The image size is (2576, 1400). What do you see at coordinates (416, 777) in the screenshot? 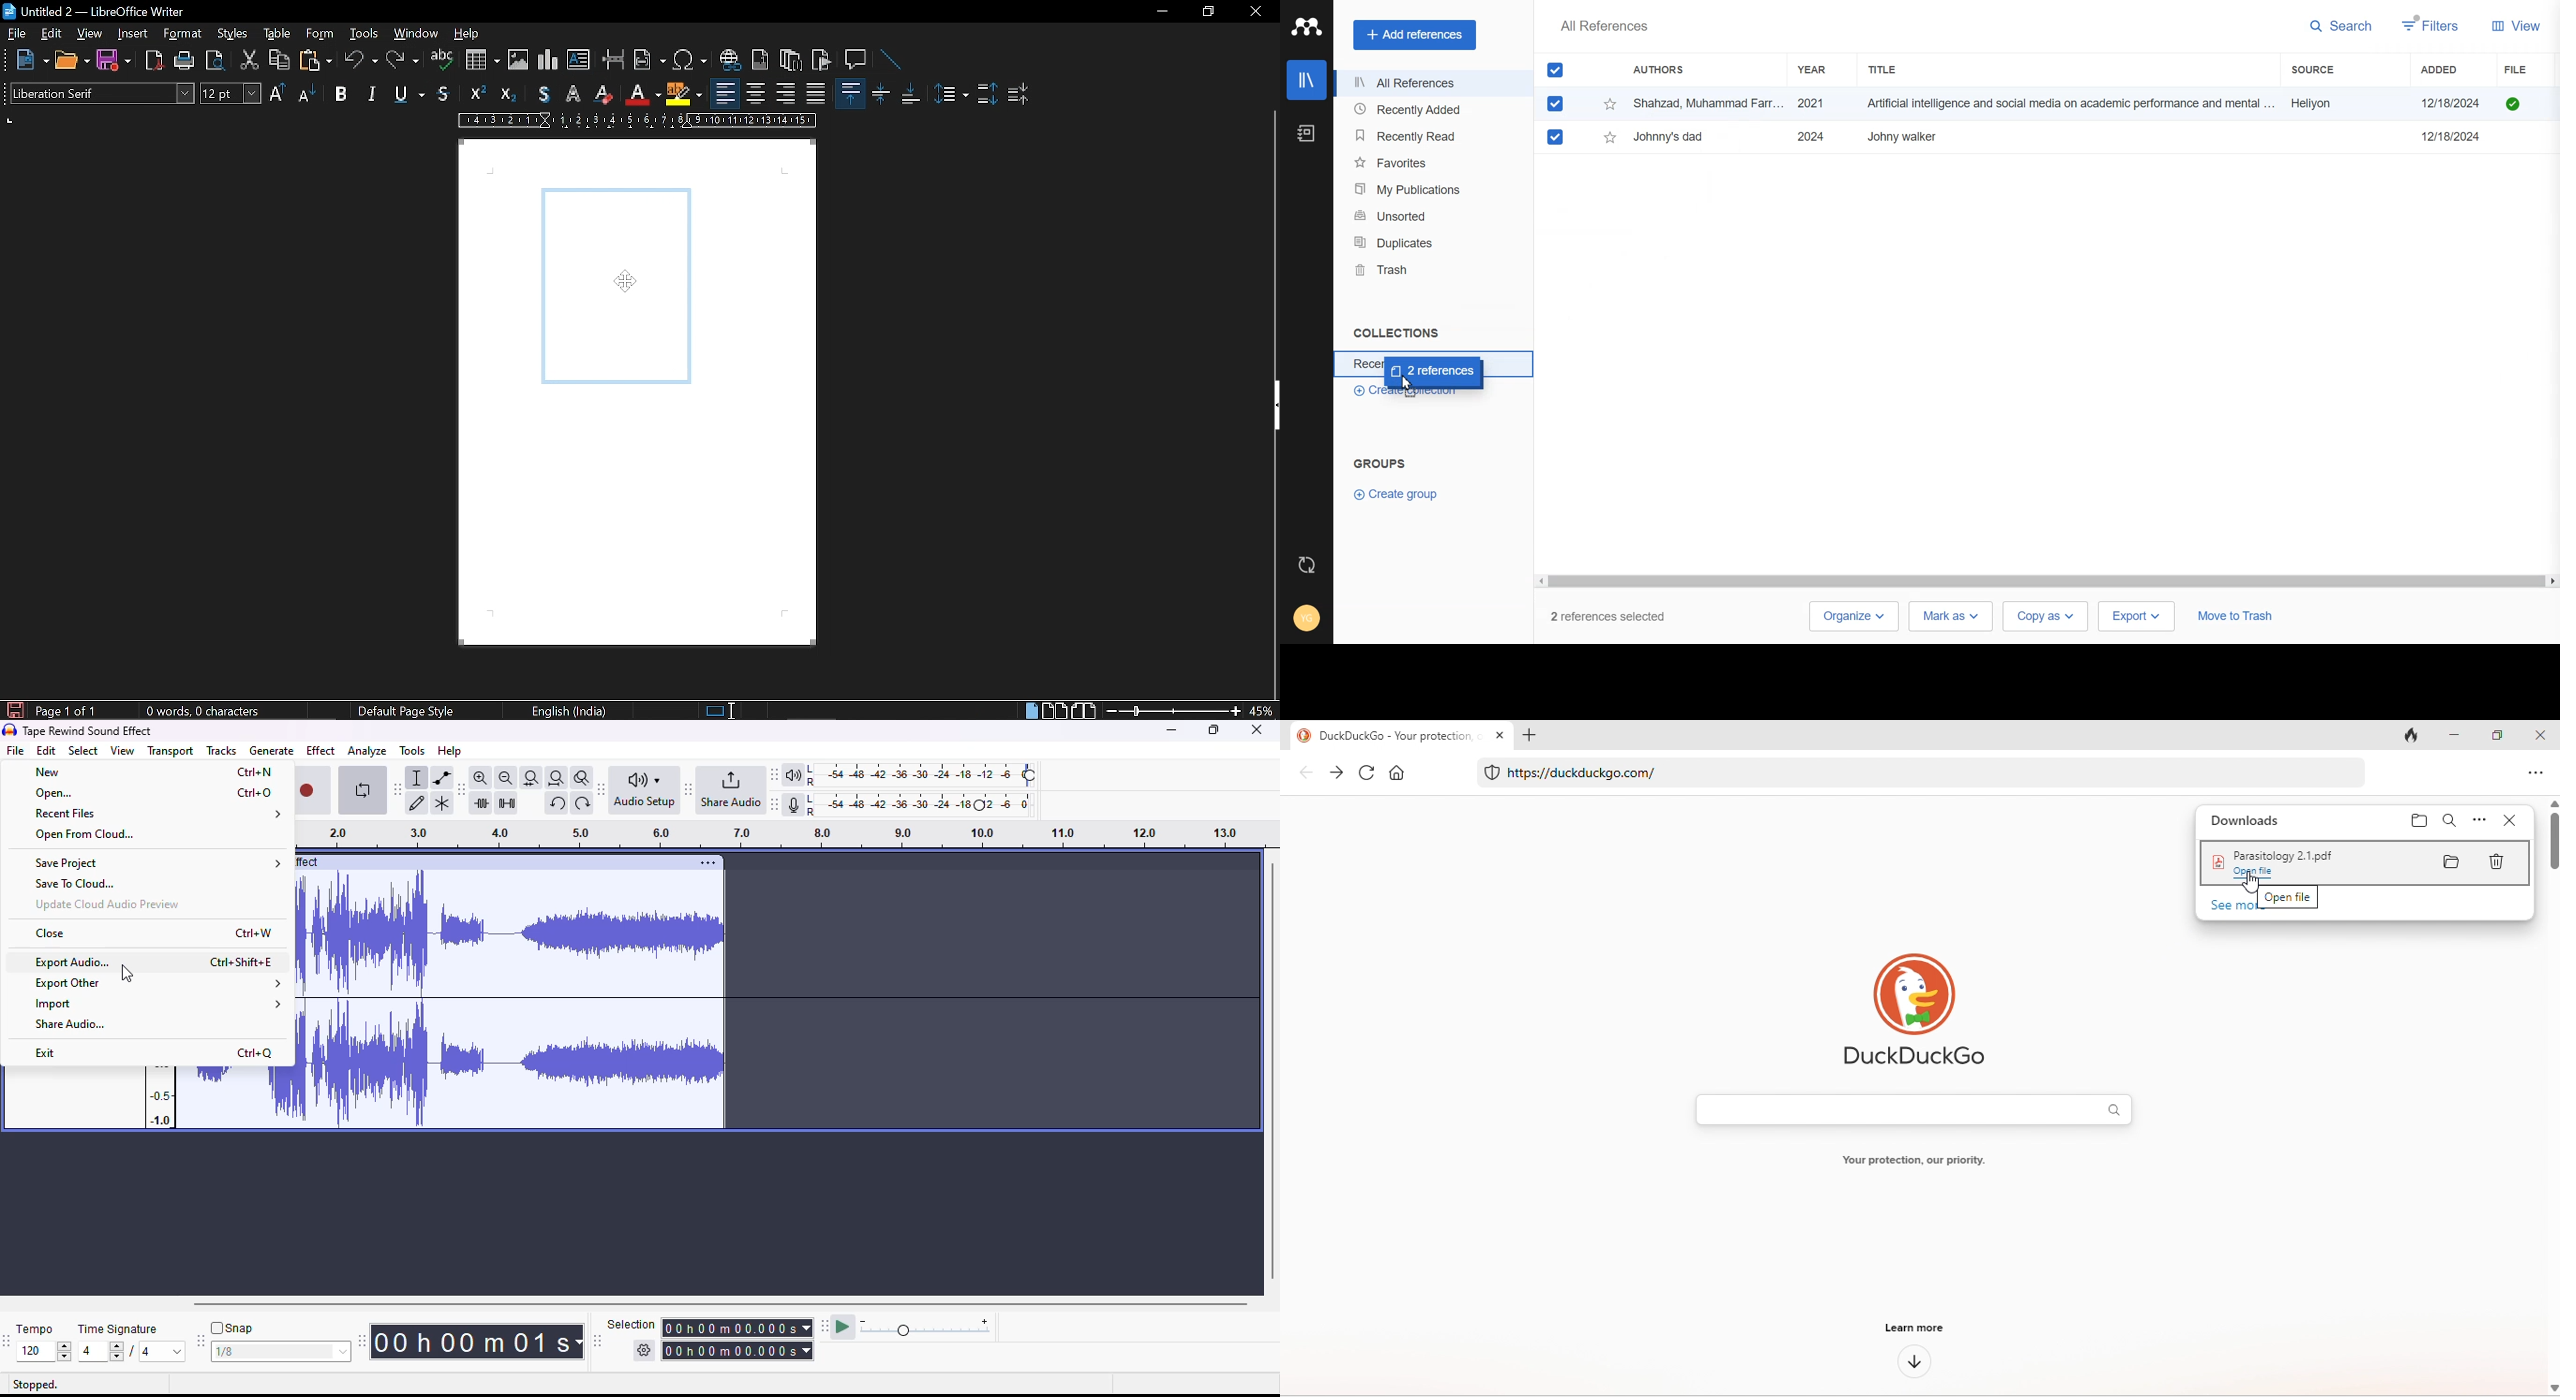
I see `selection tool` at bounding box center [416, 777].